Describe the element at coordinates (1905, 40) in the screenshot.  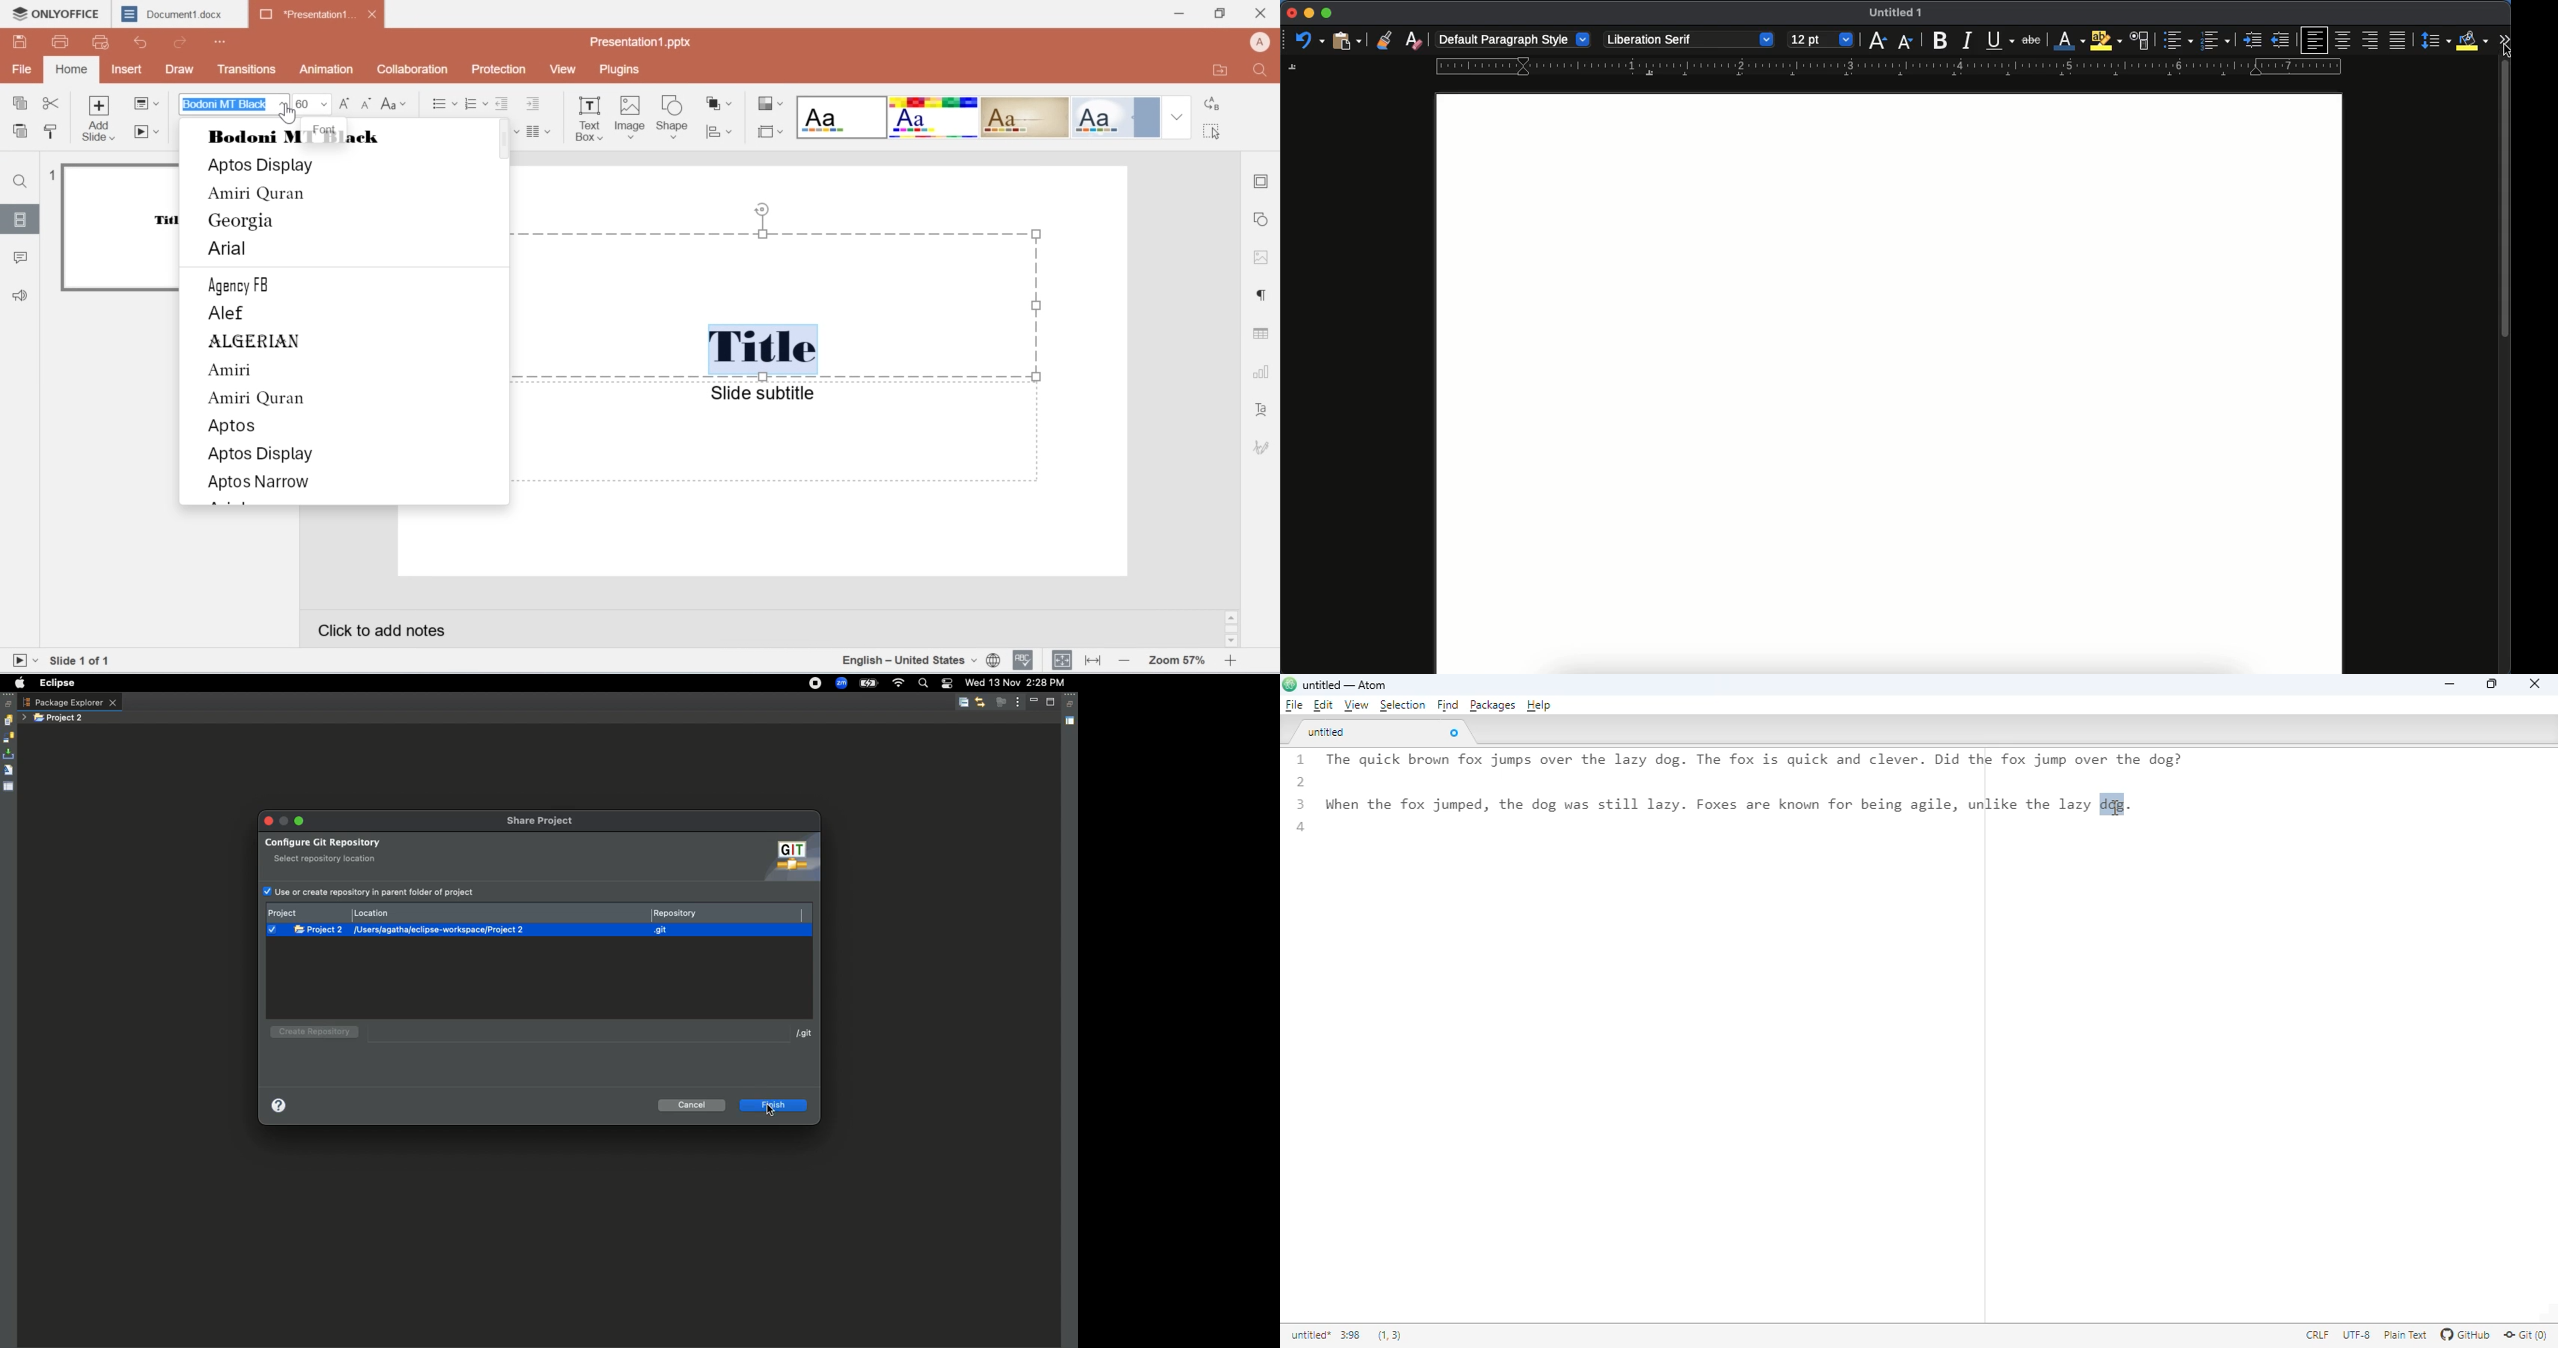
I see `decrease size` at that location.